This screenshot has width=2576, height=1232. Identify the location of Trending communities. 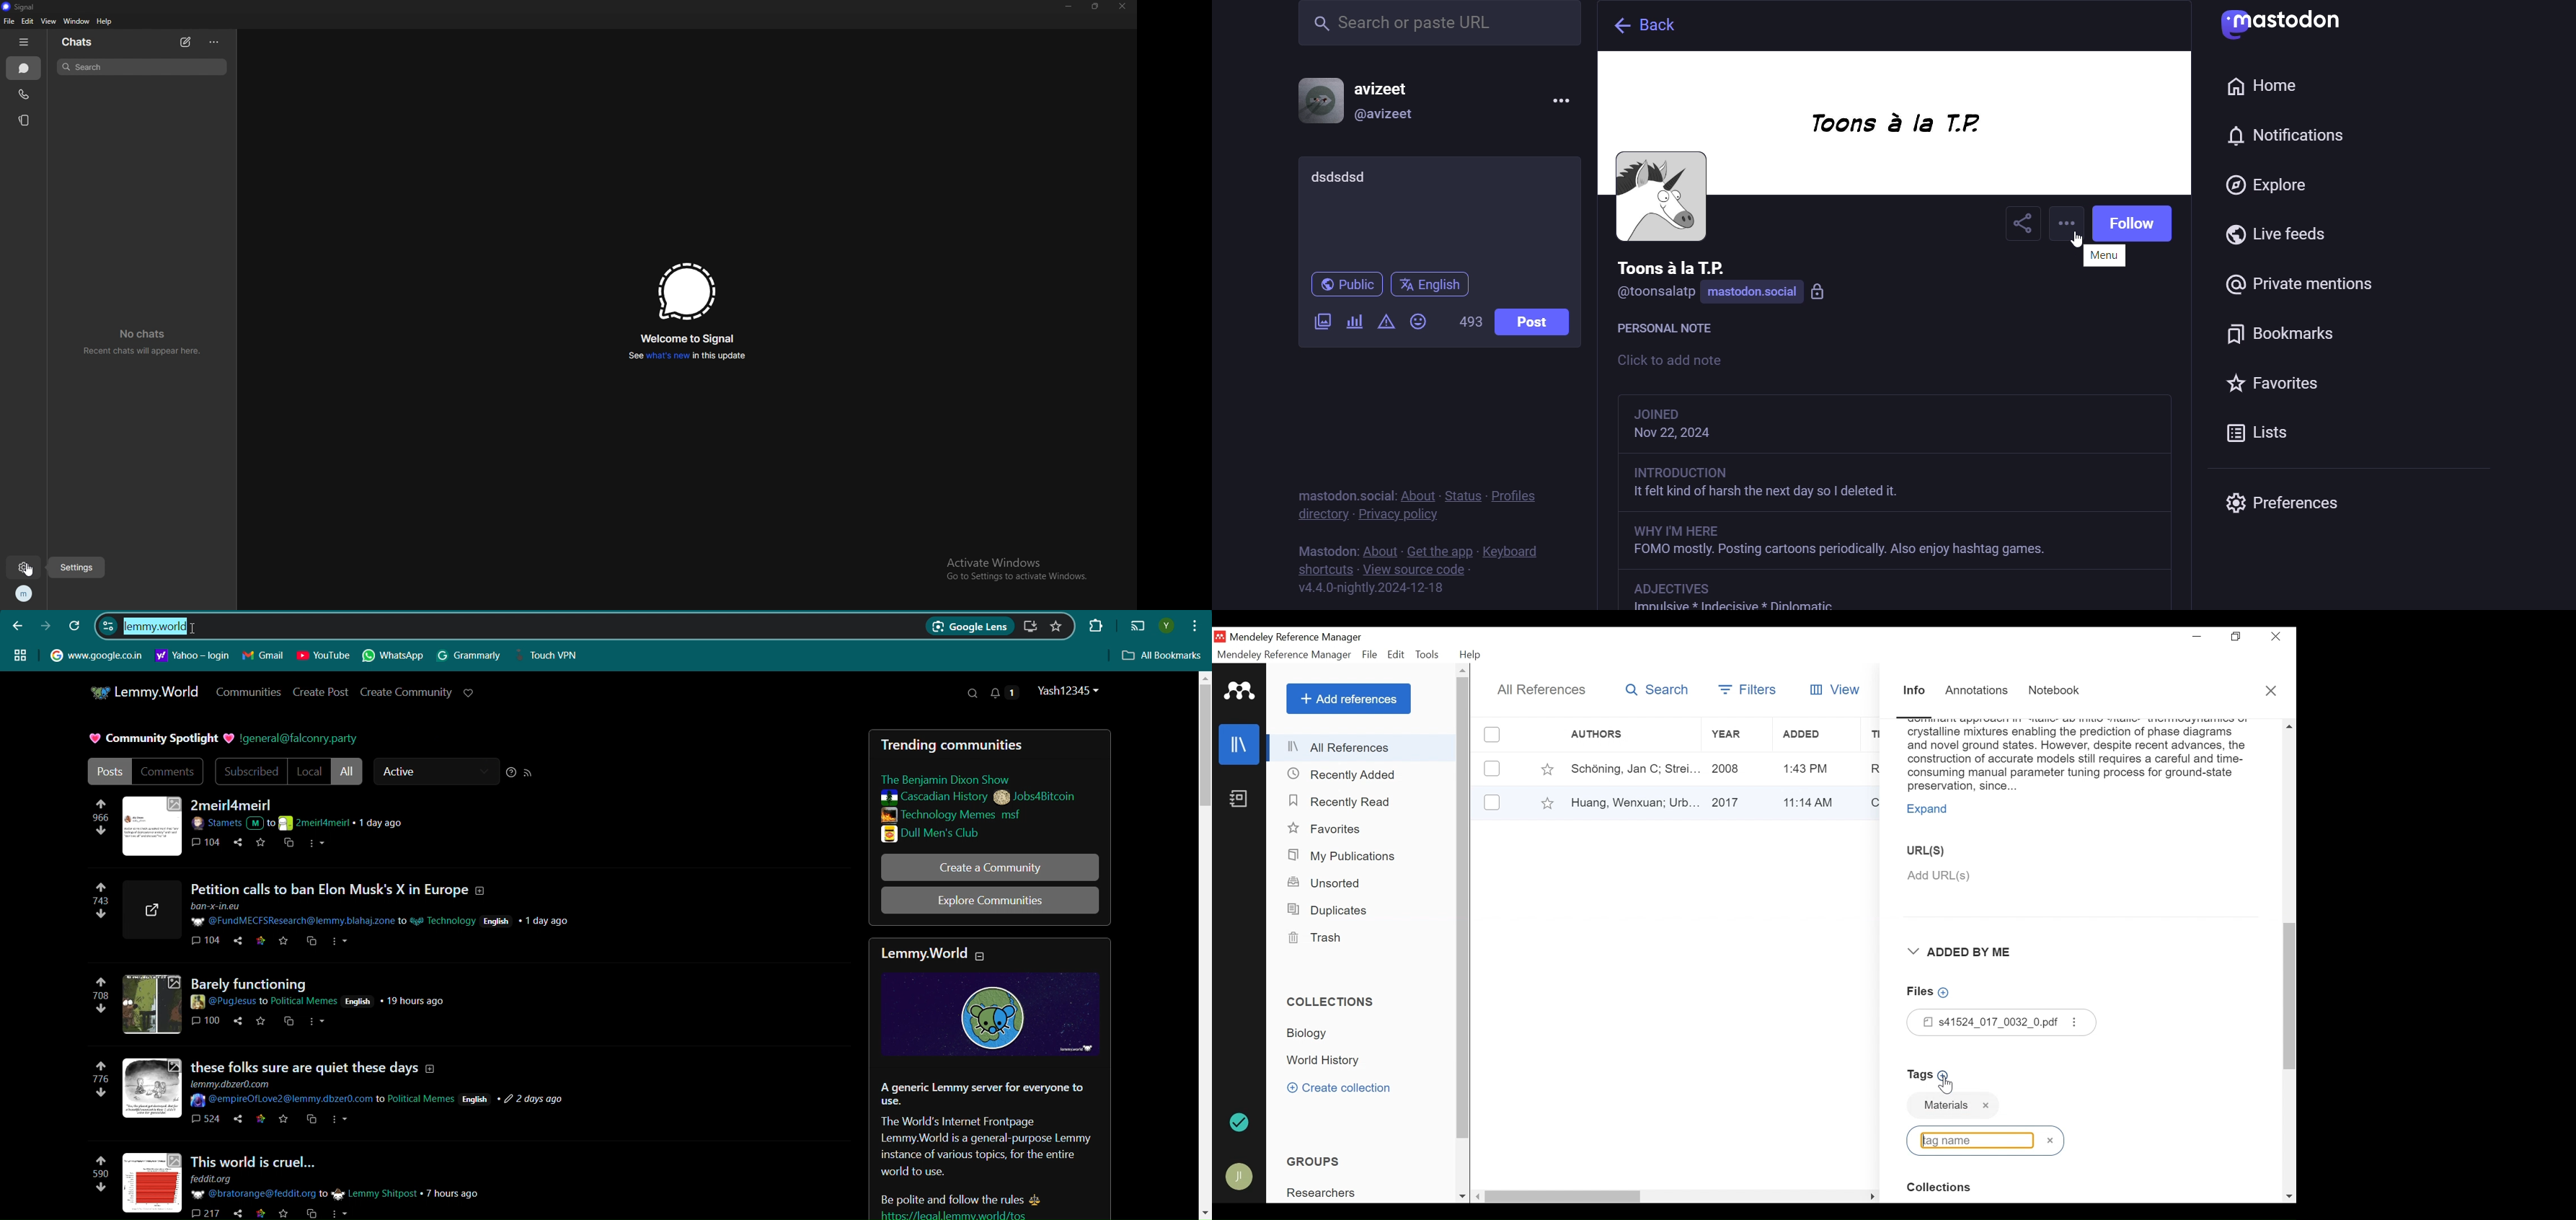
(960, 745).